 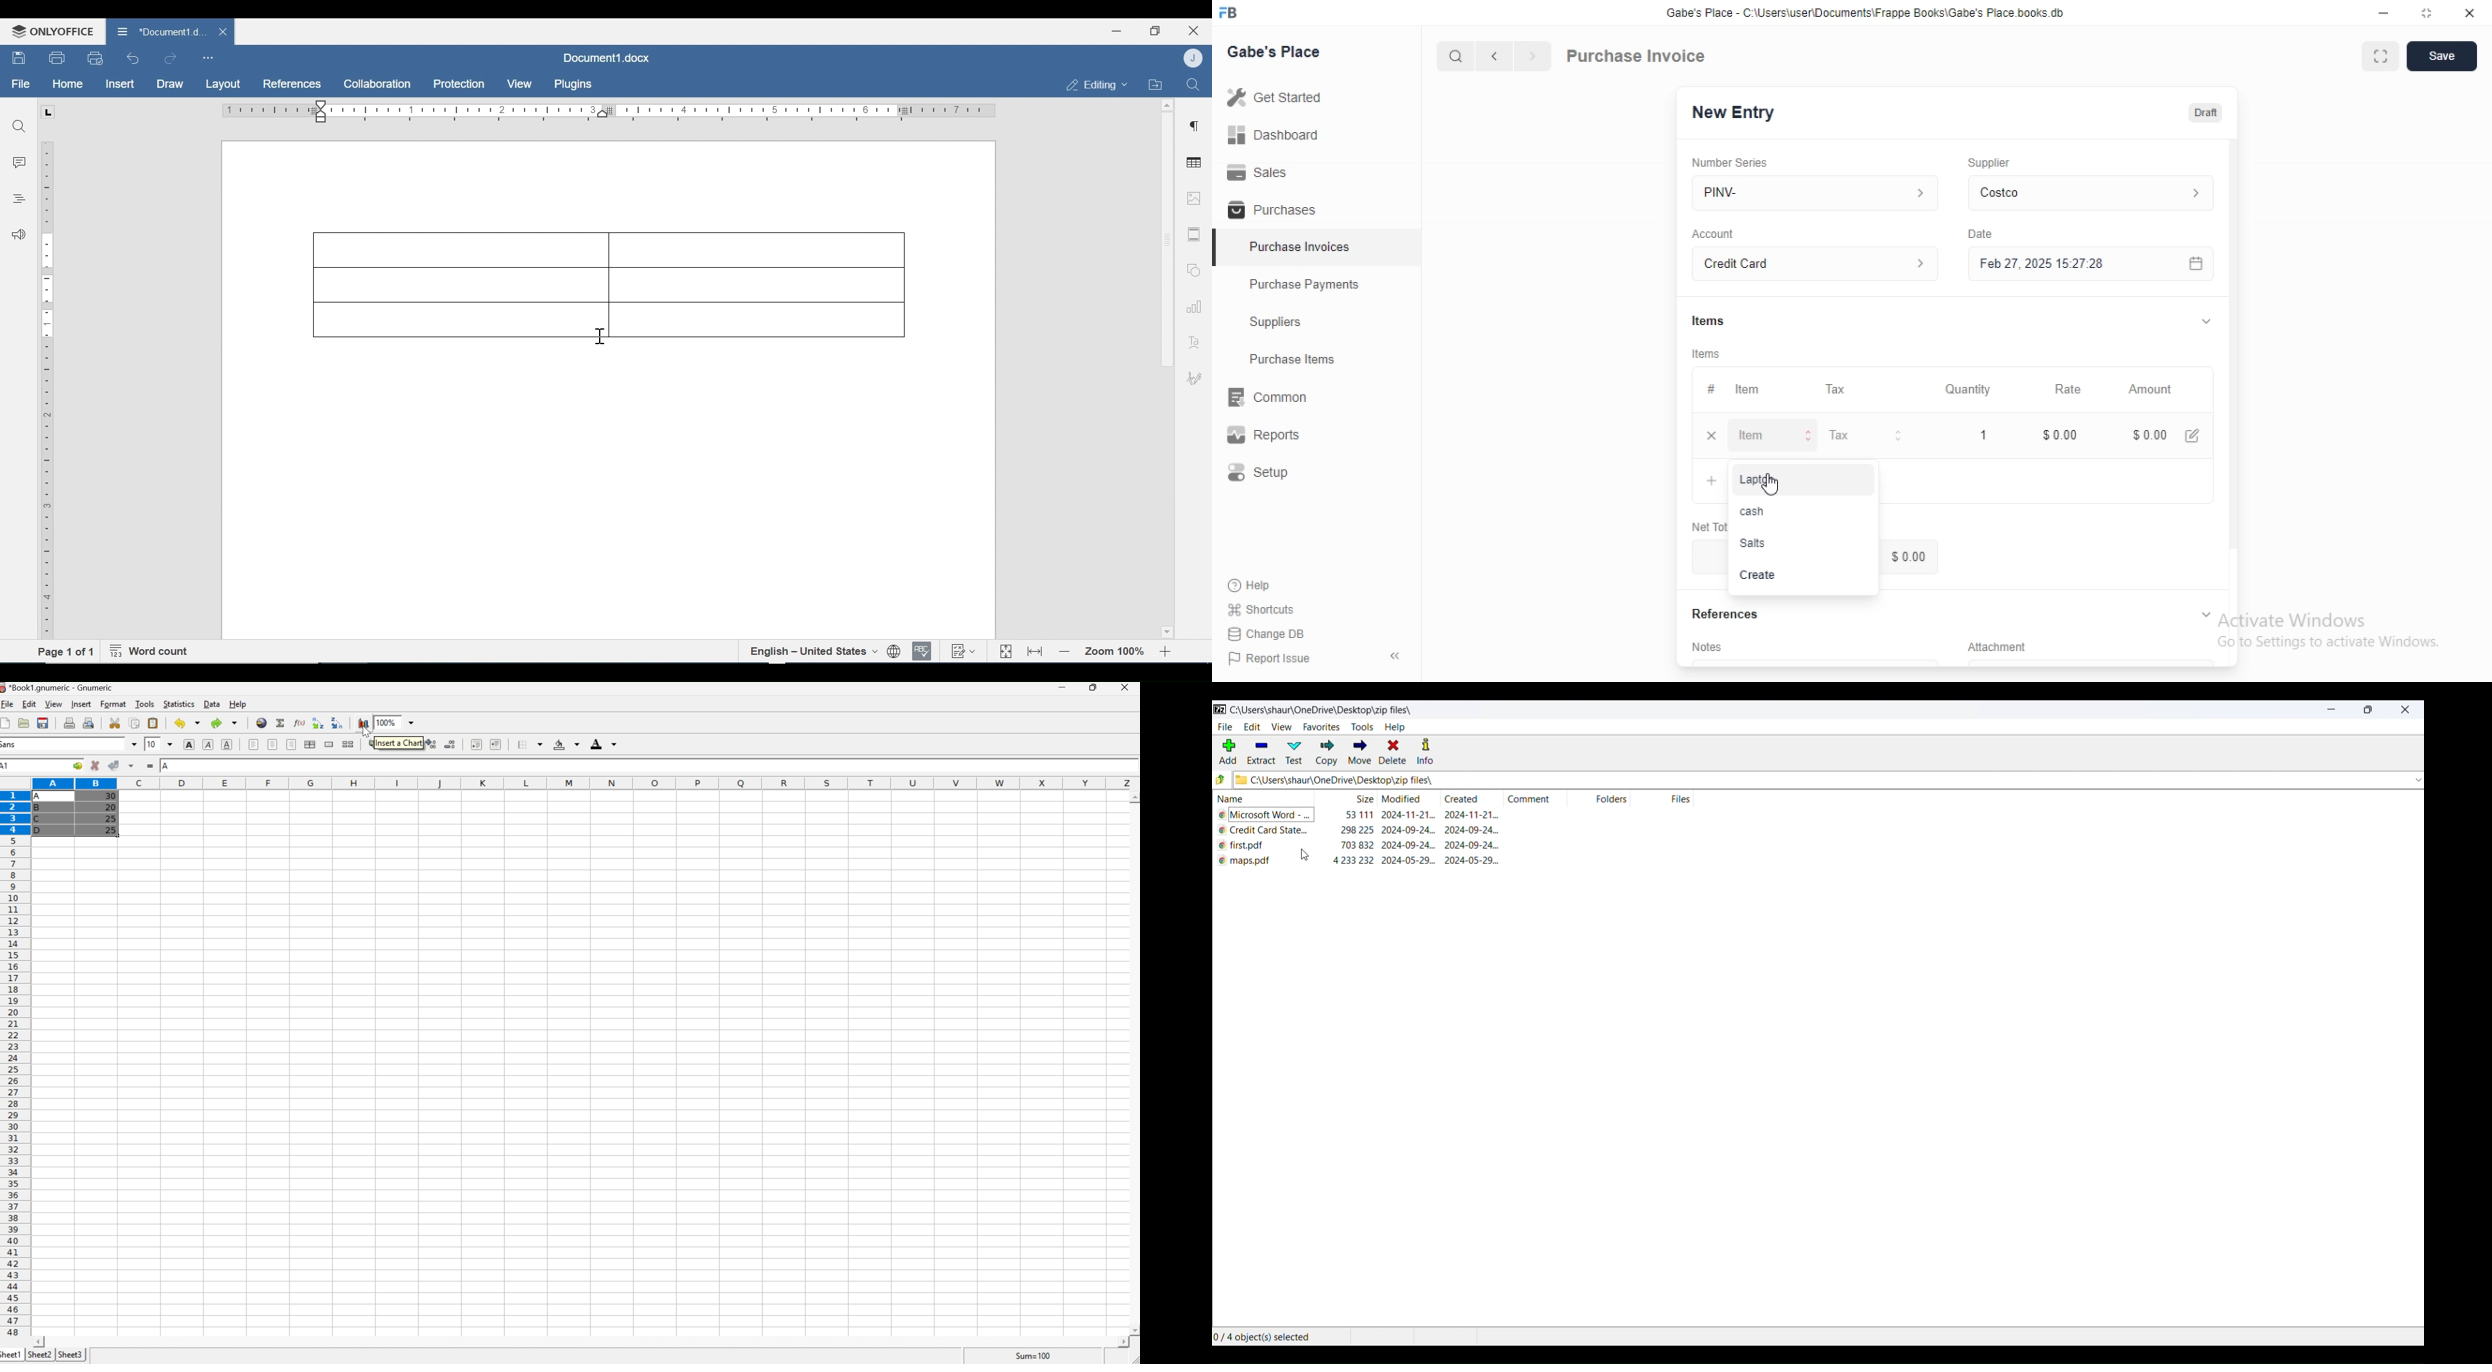 I want to click on Add Row, so click(x=2047, y=481).